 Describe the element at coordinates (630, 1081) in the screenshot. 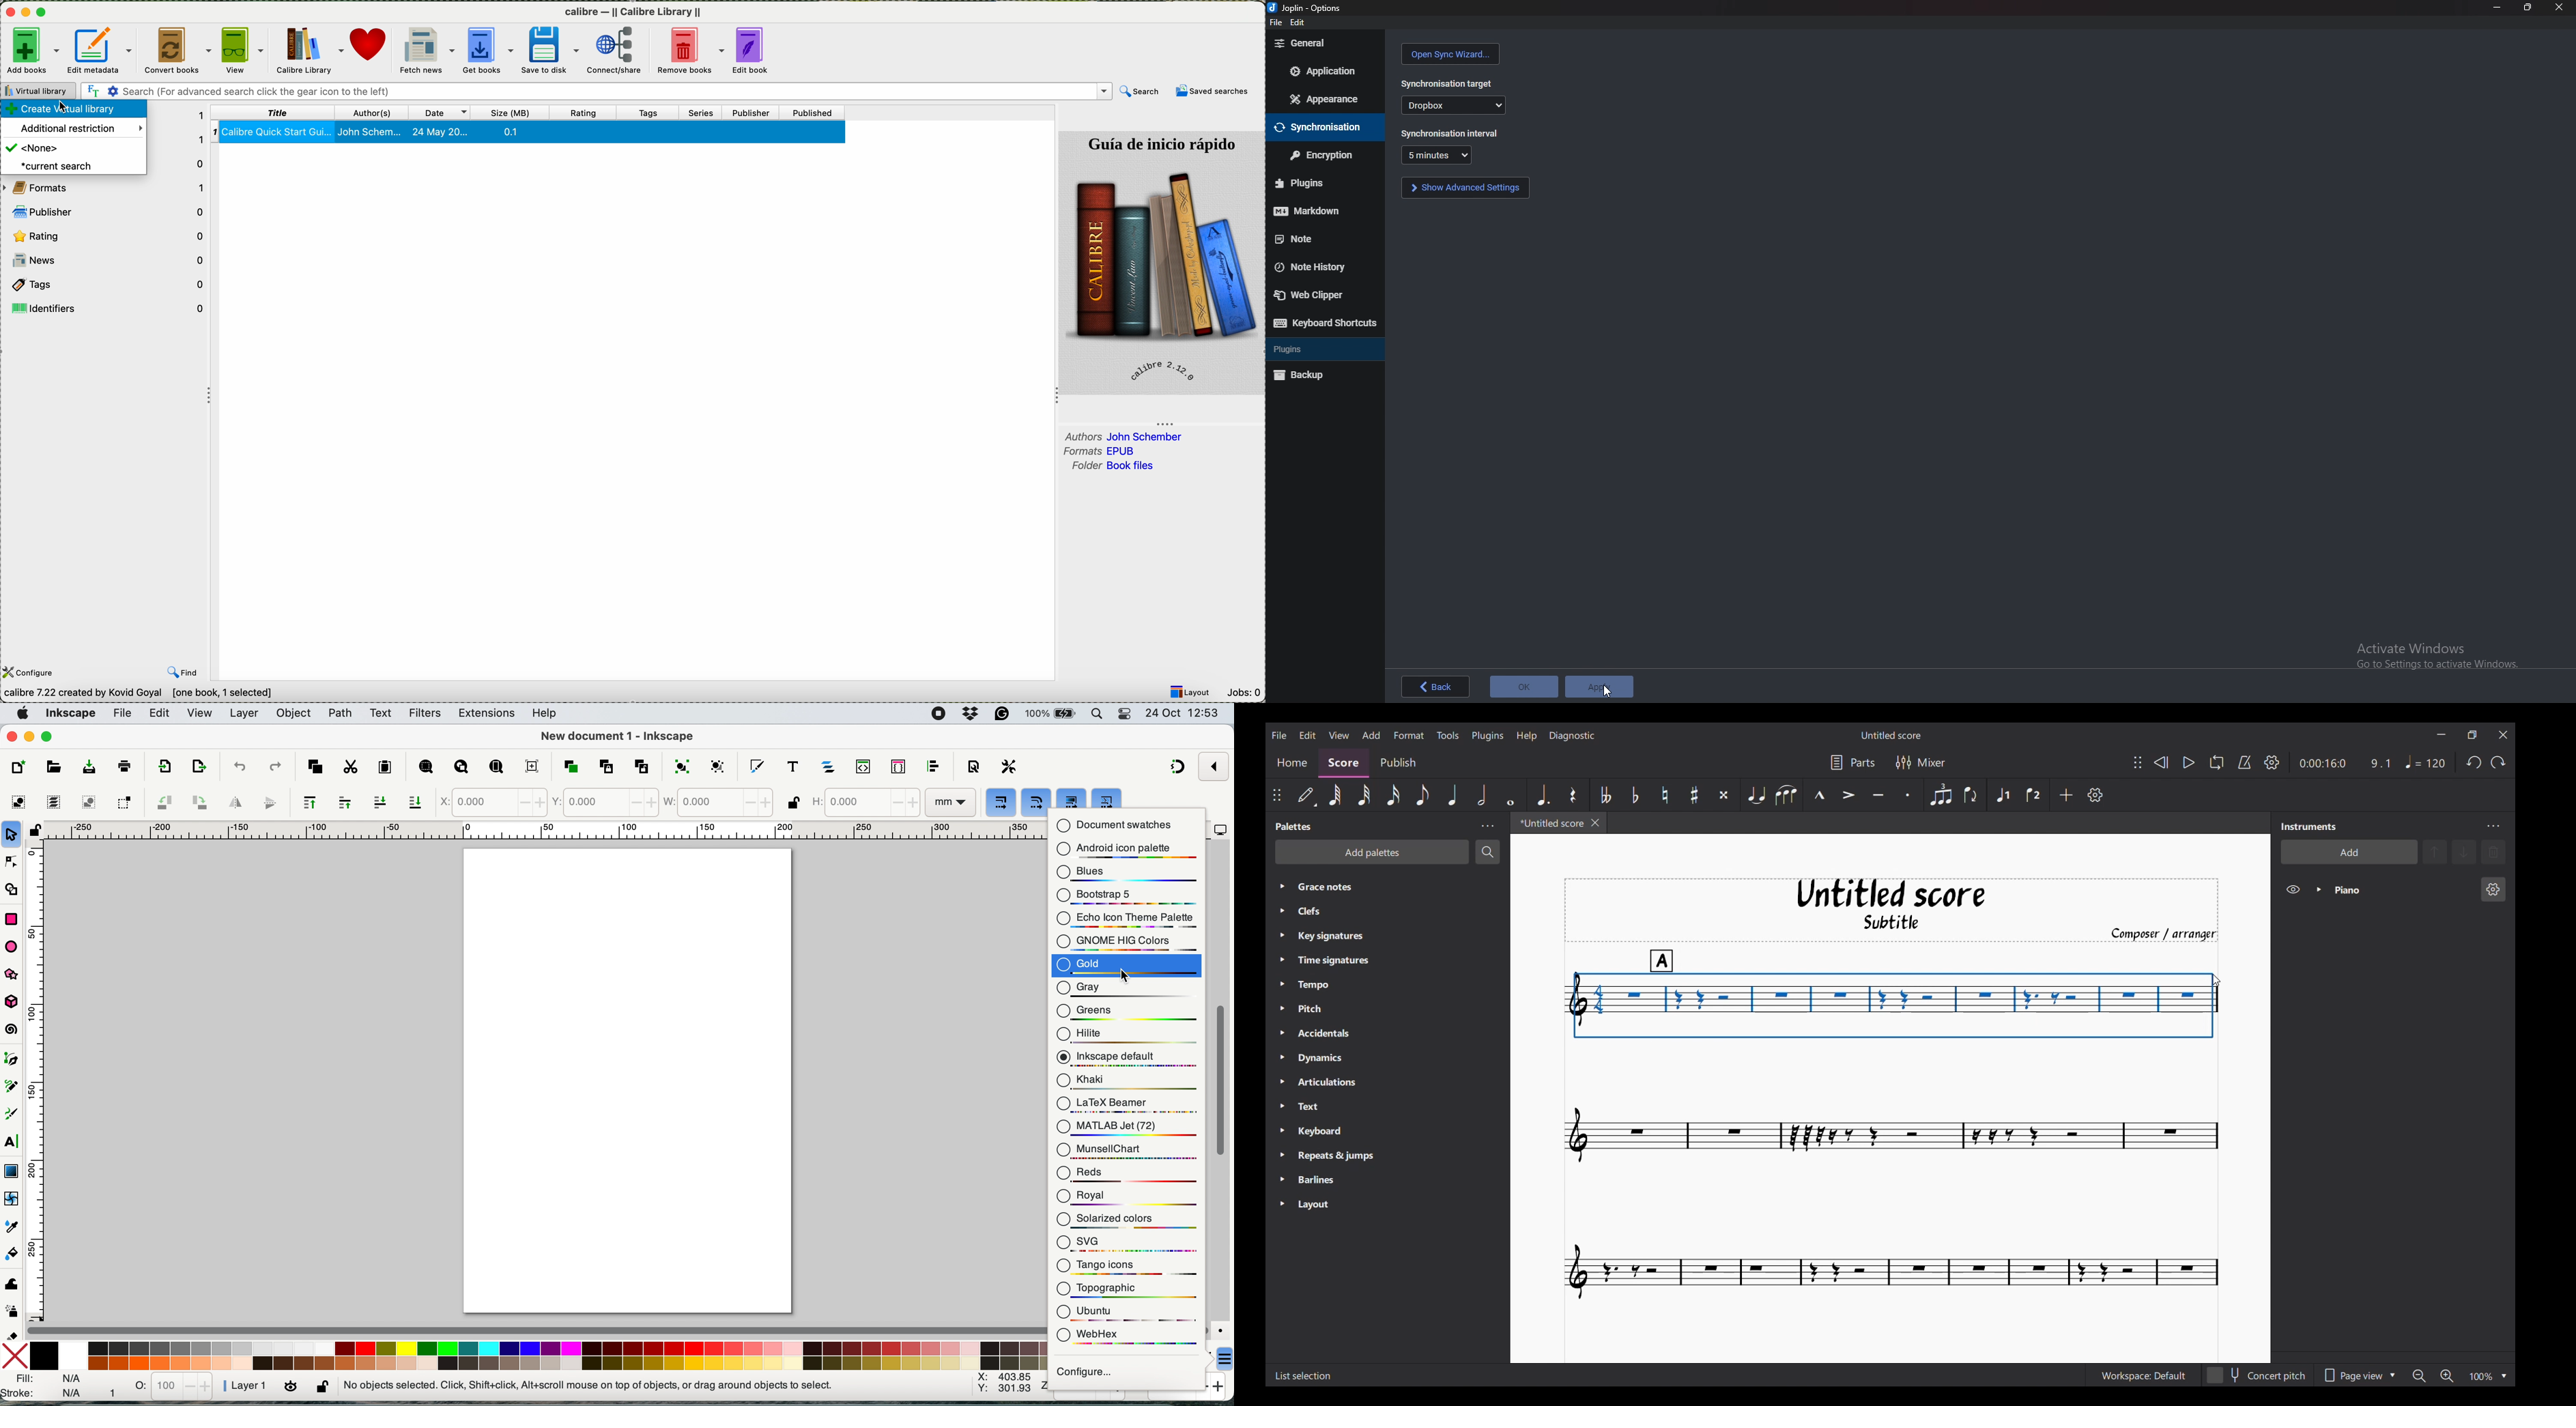

I see `Page` at that location.